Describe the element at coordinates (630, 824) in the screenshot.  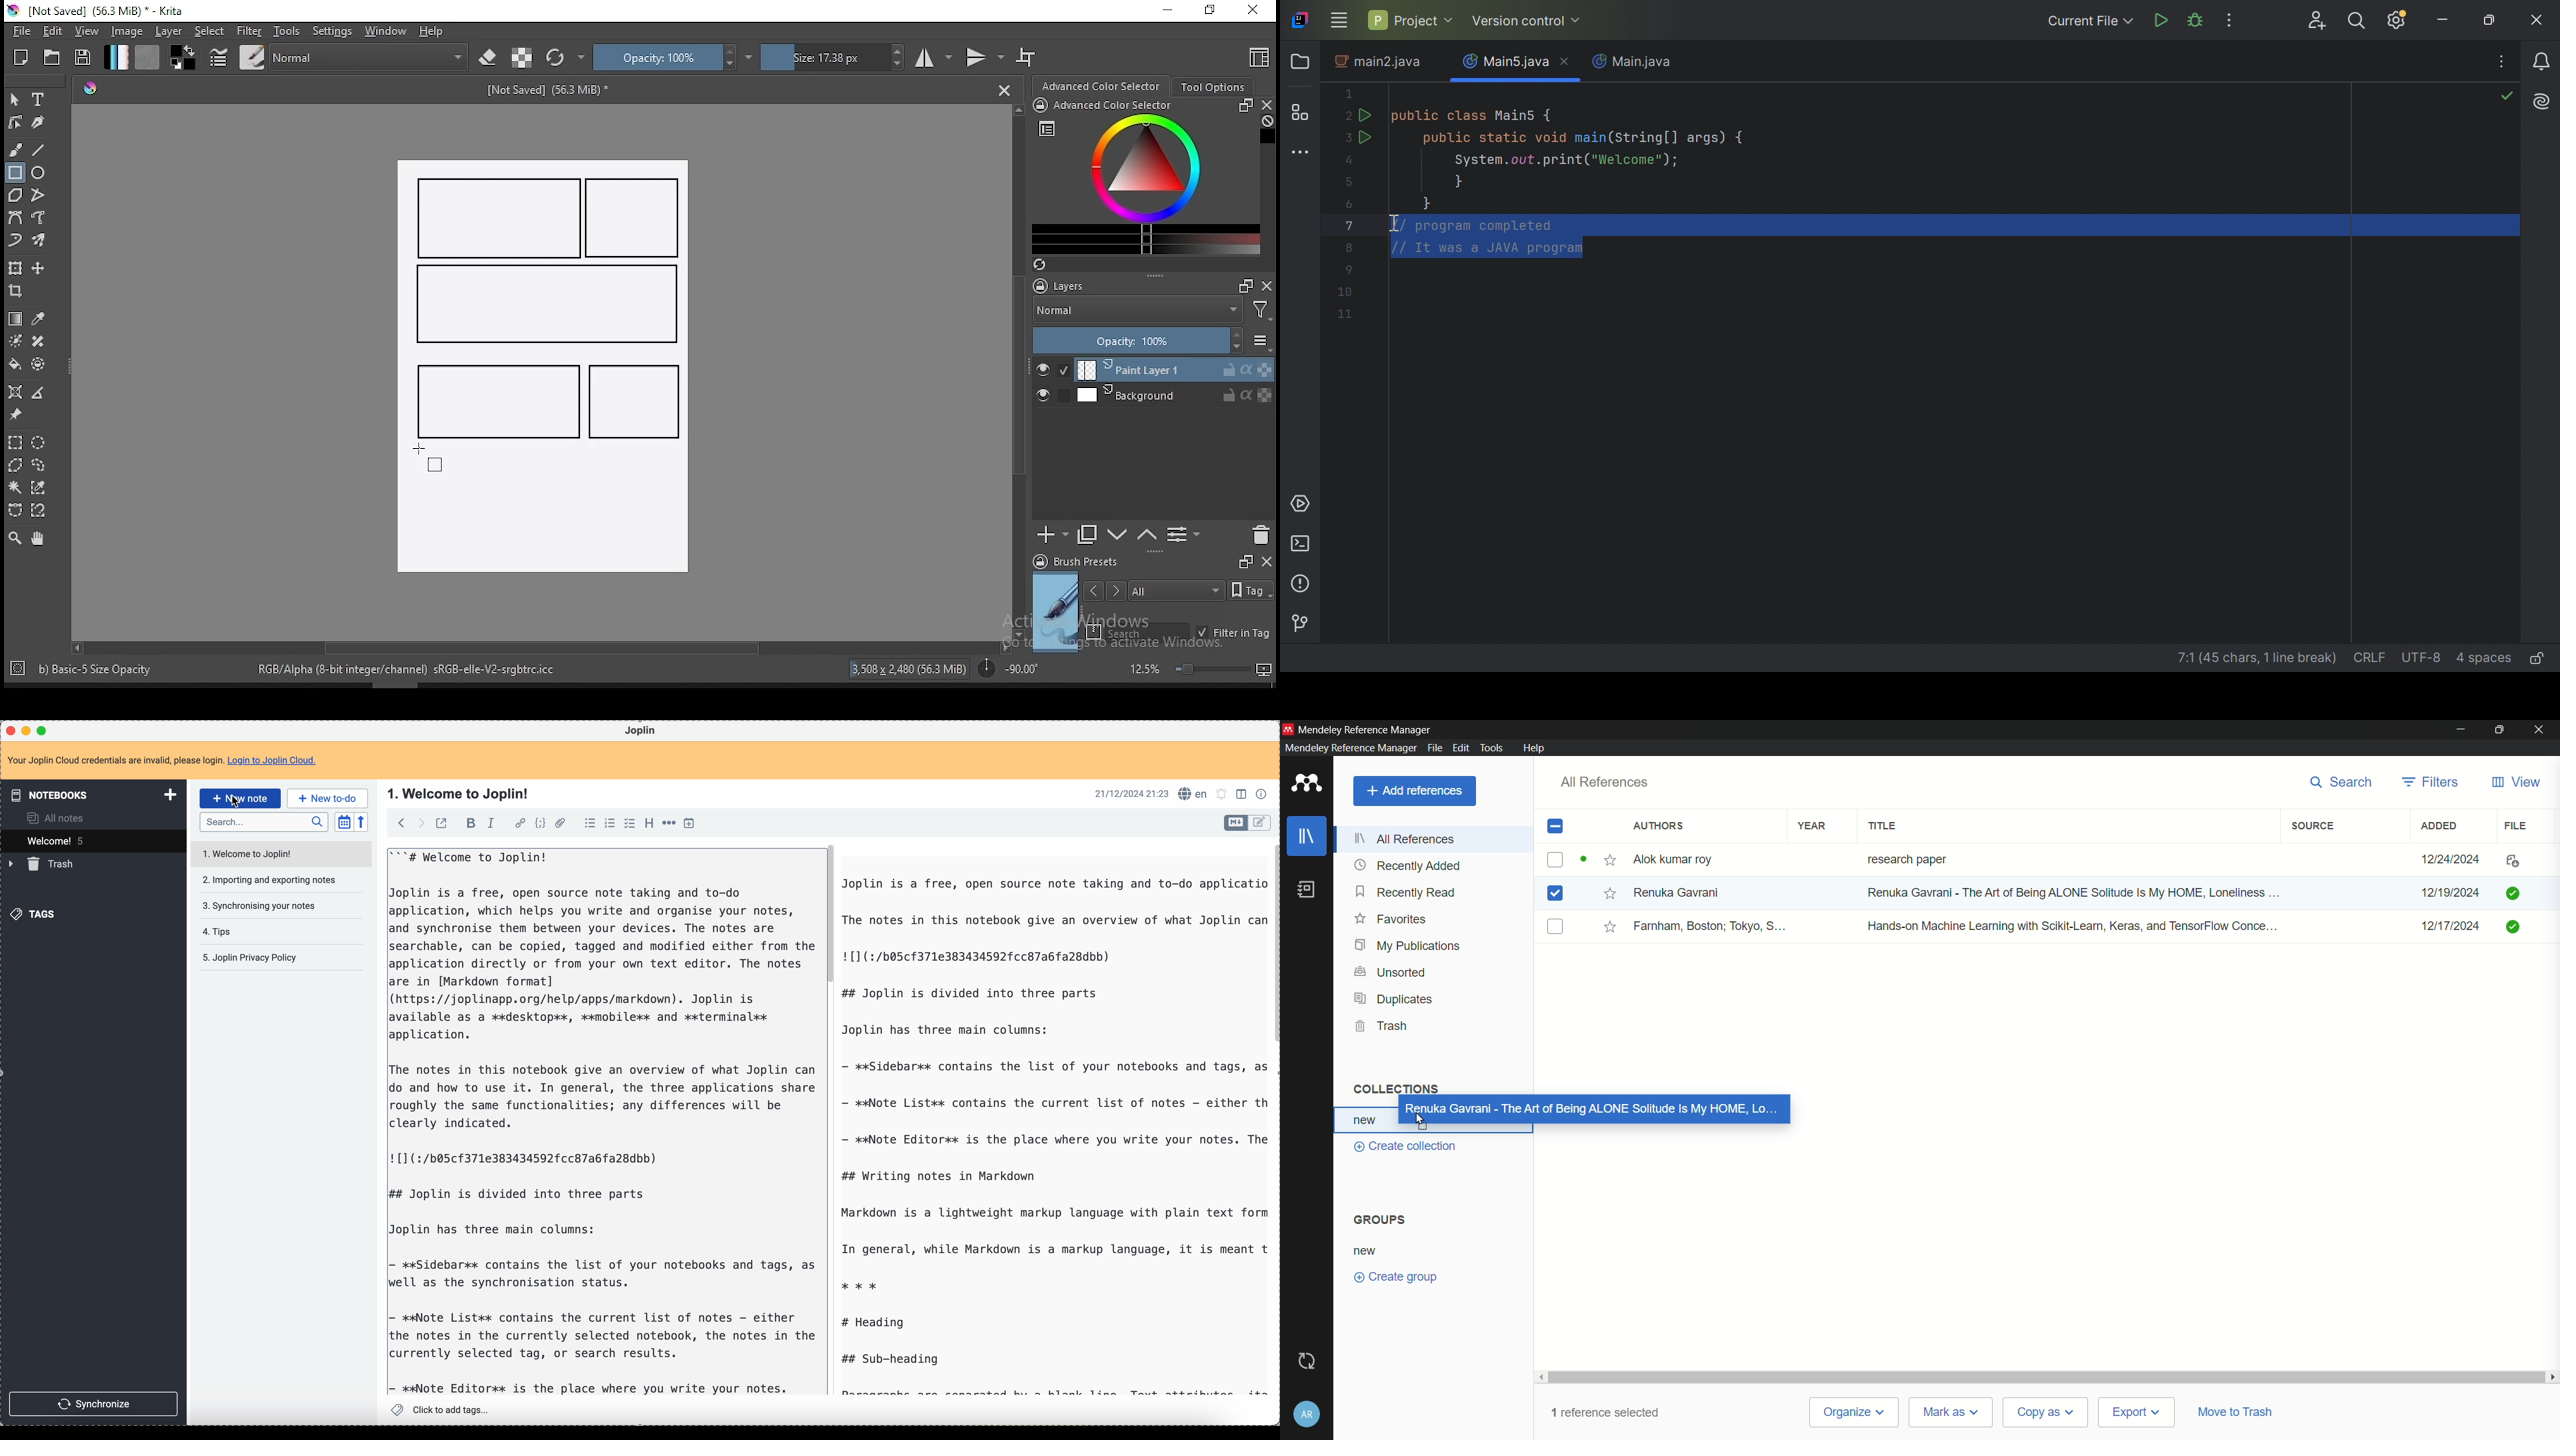
I see `checkbox` at that location.